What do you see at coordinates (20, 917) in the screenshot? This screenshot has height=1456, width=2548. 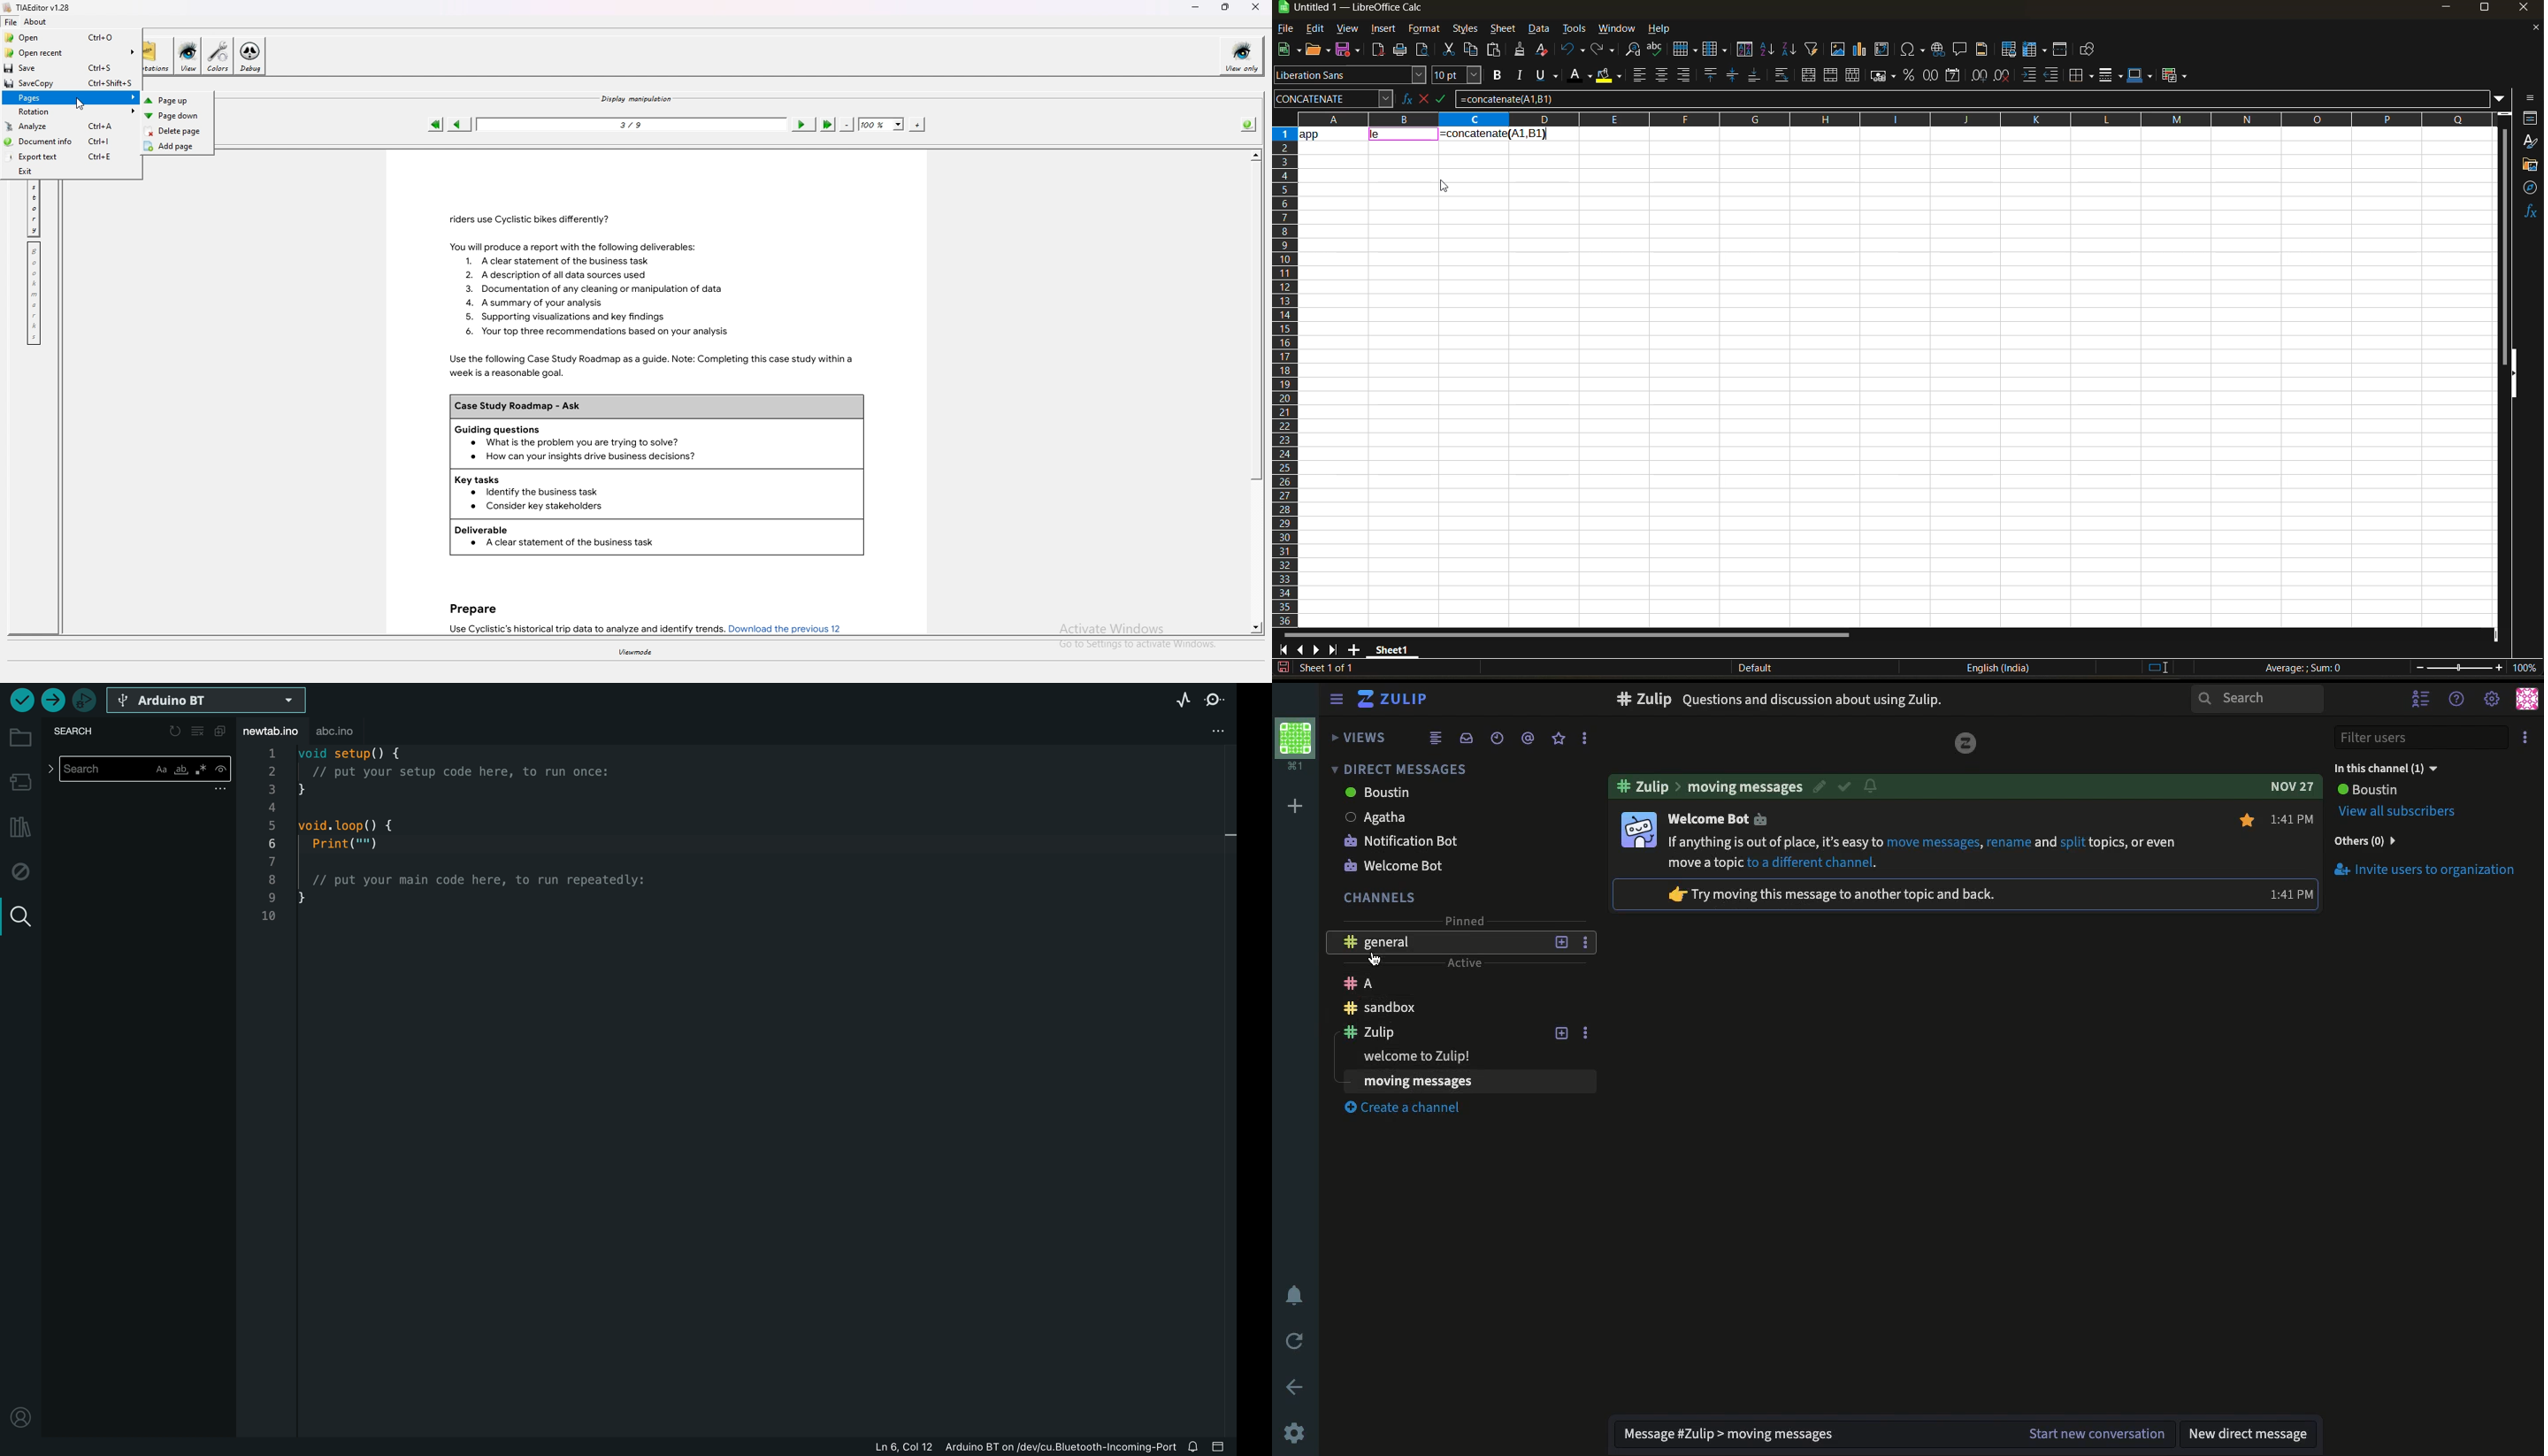 I see `search` at bounding box center [20, 917].